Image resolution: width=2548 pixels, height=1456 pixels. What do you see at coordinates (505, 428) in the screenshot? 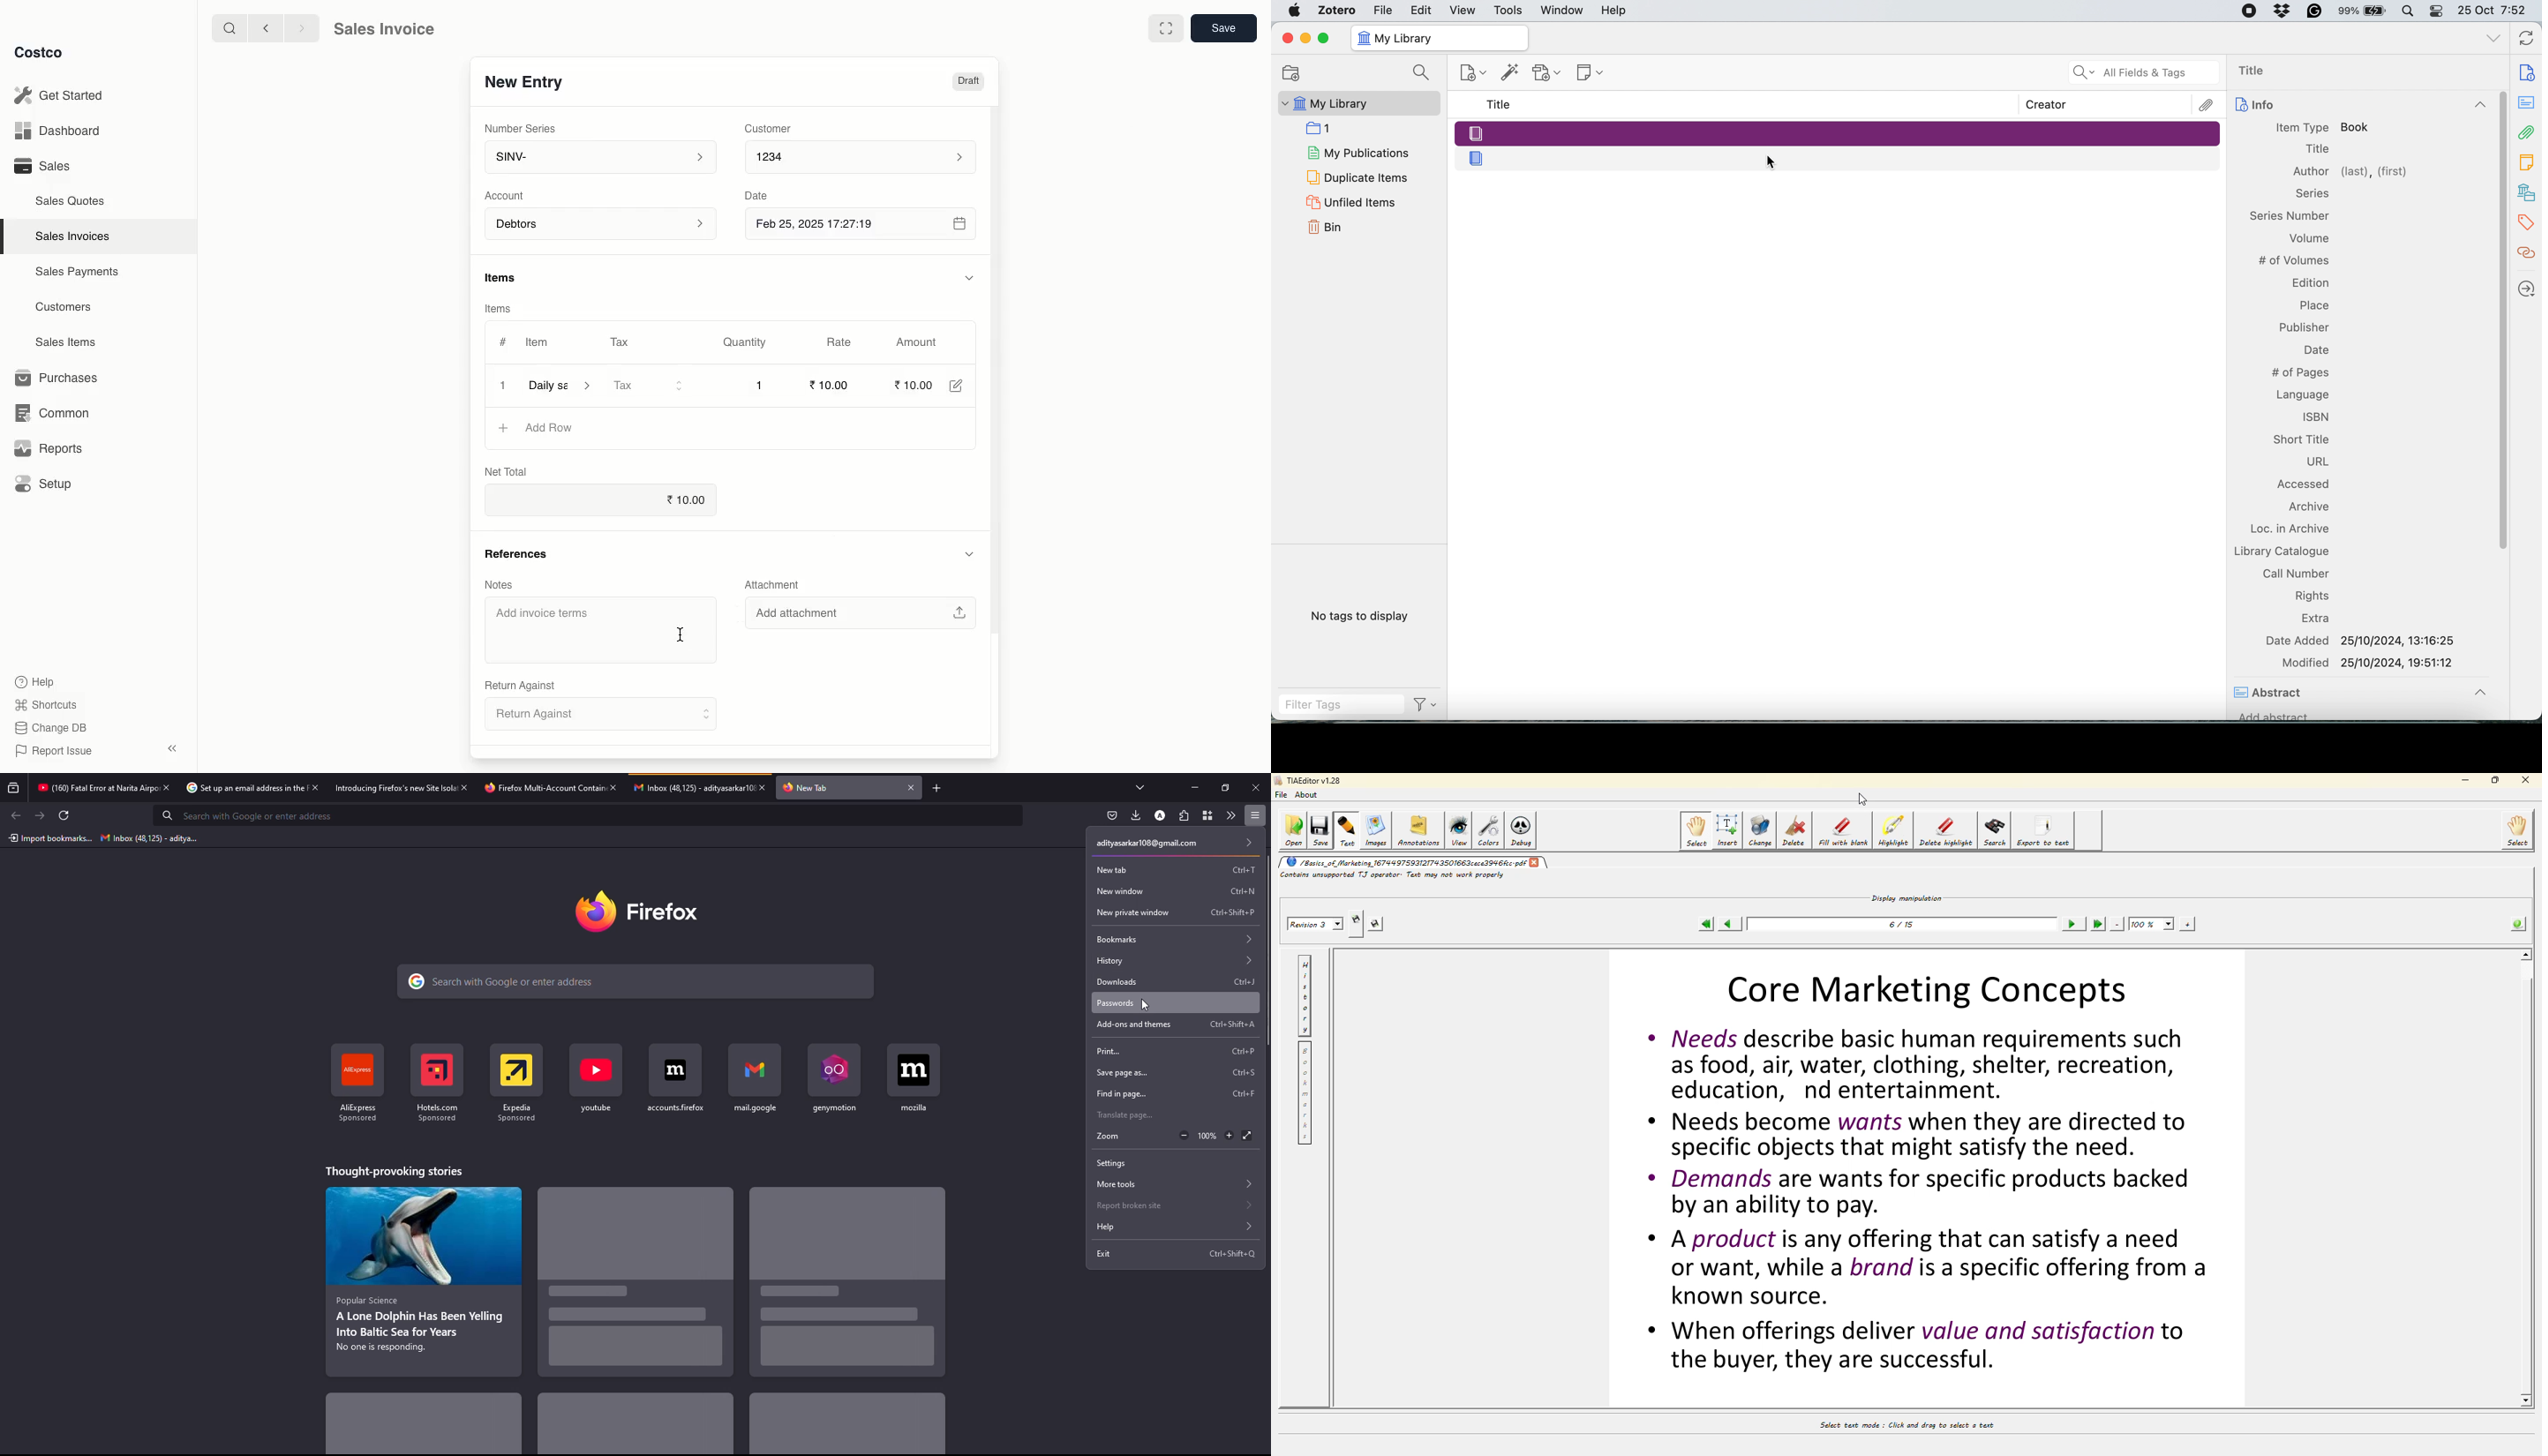
I see `Add` at bounding box center [505, 428].